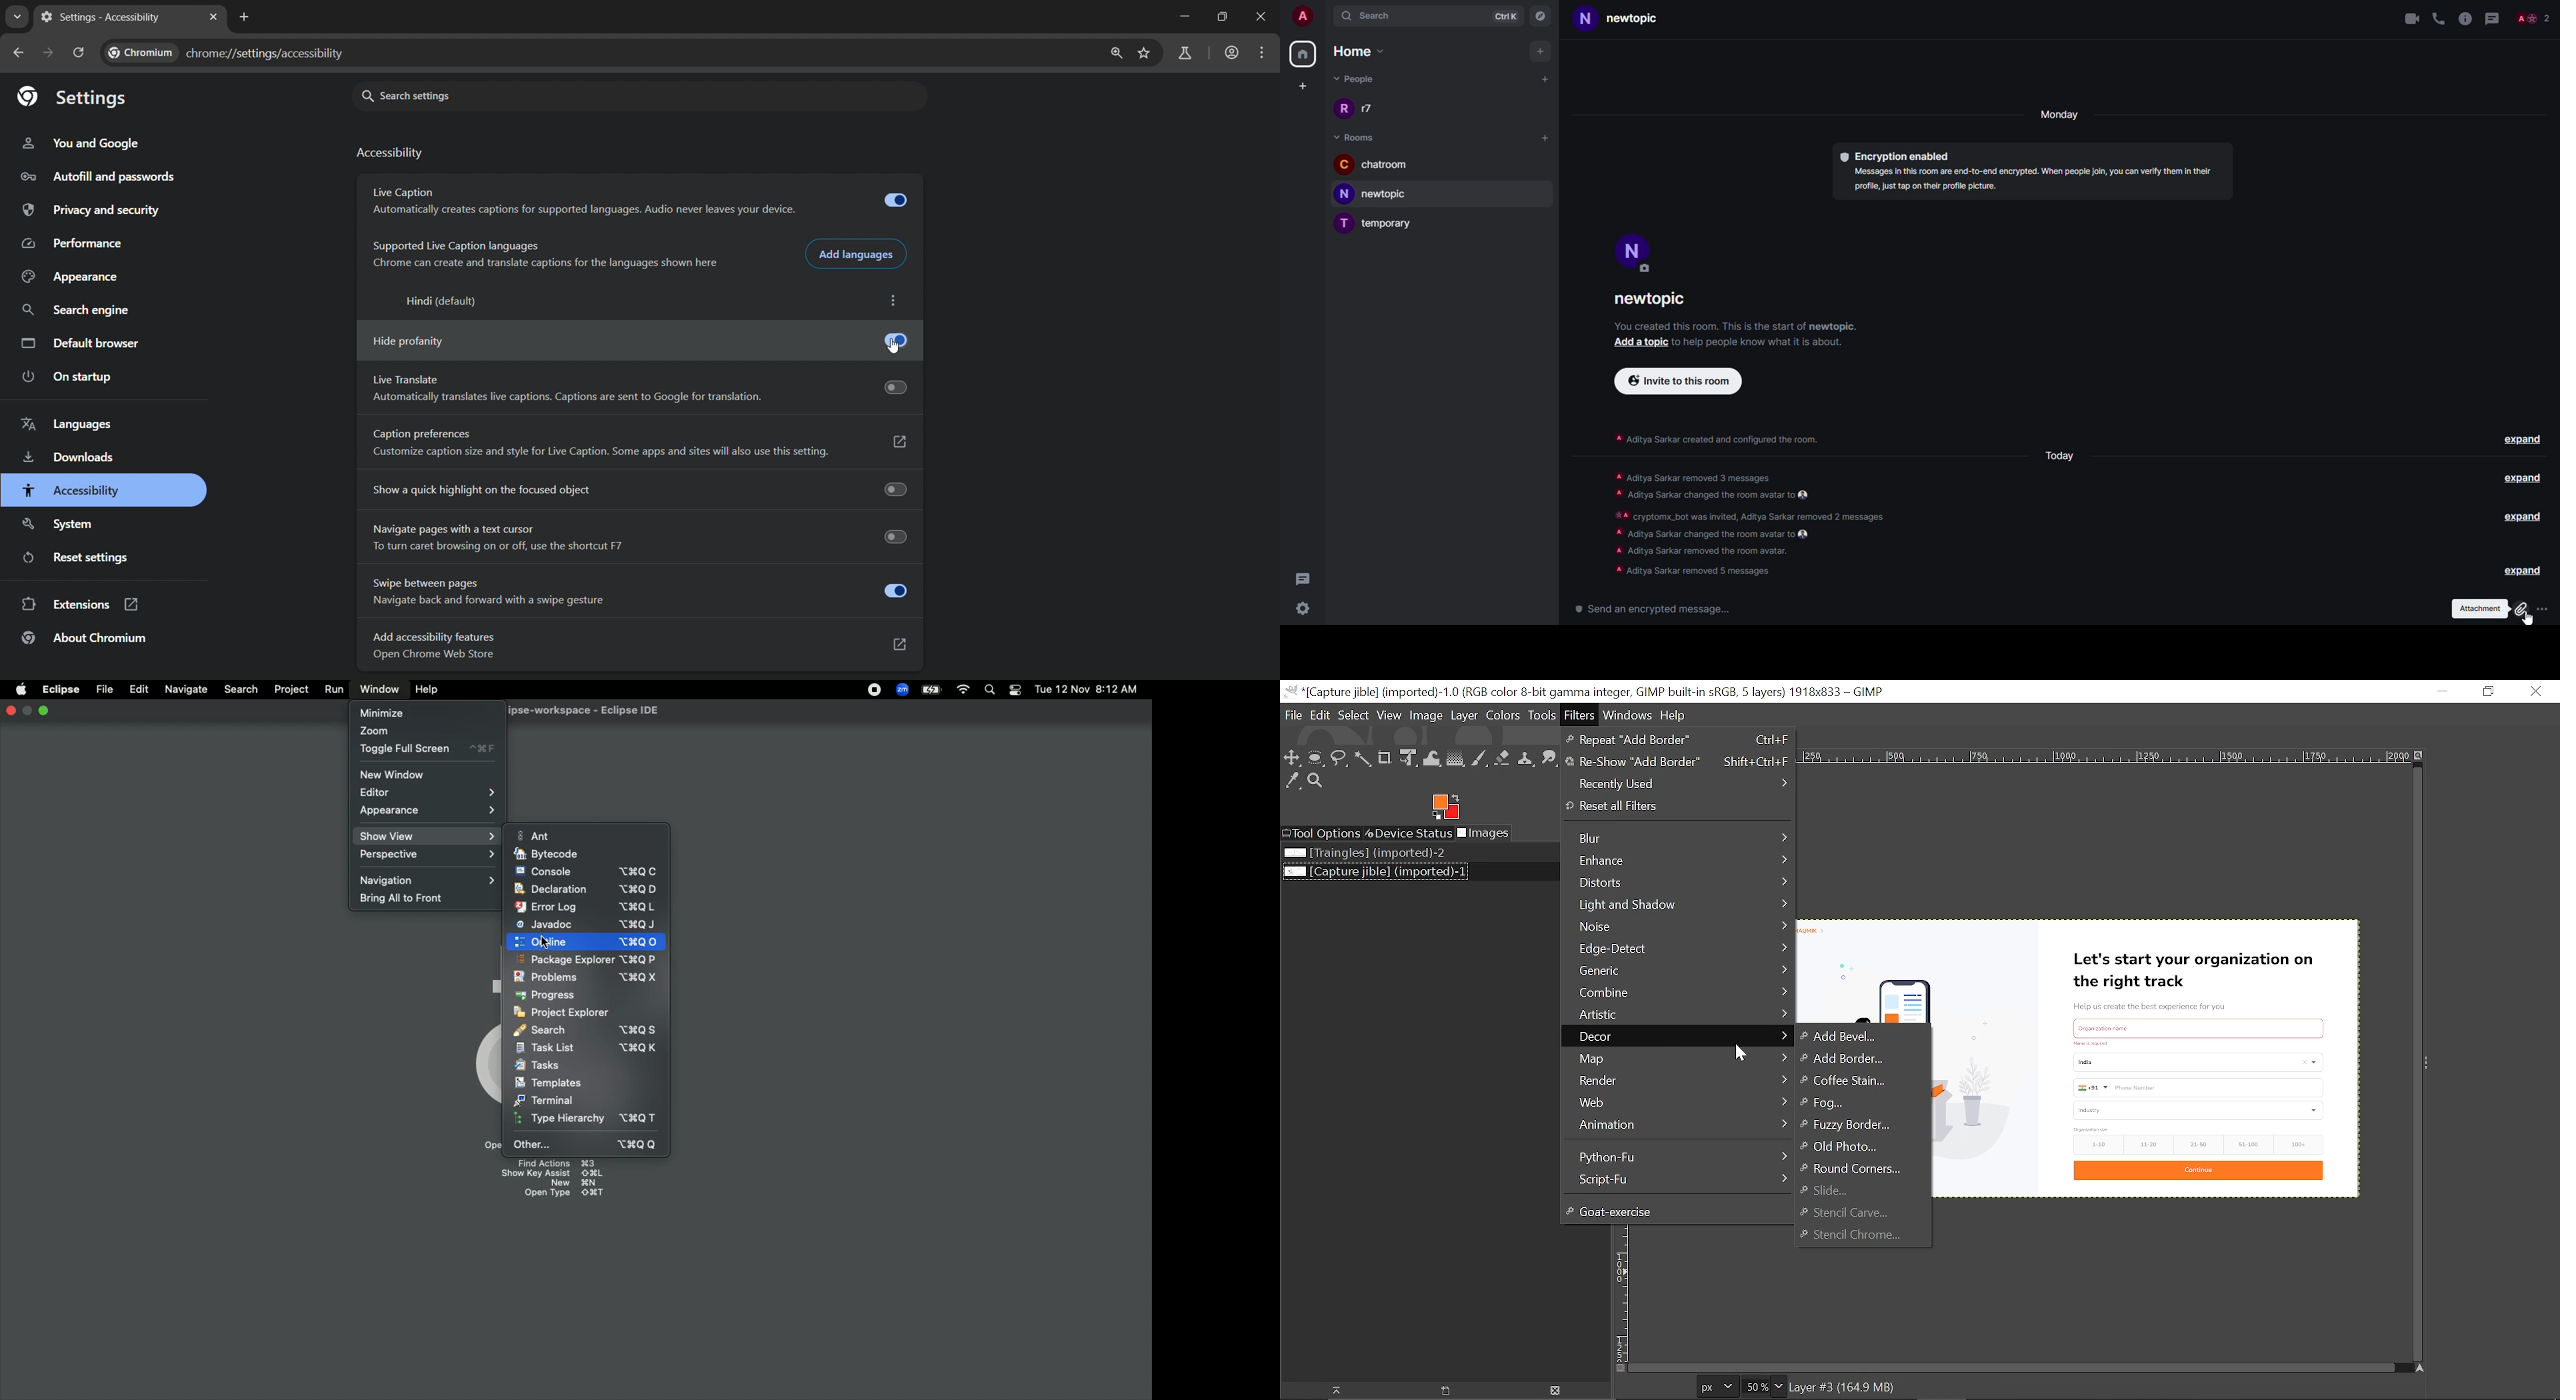 Image resolution: width=2576 pixels, height=1400 pixels. Describe the element at coordinates (637, 487) in the screenshot. I see `show a quick highlight on the focused object` at that location.